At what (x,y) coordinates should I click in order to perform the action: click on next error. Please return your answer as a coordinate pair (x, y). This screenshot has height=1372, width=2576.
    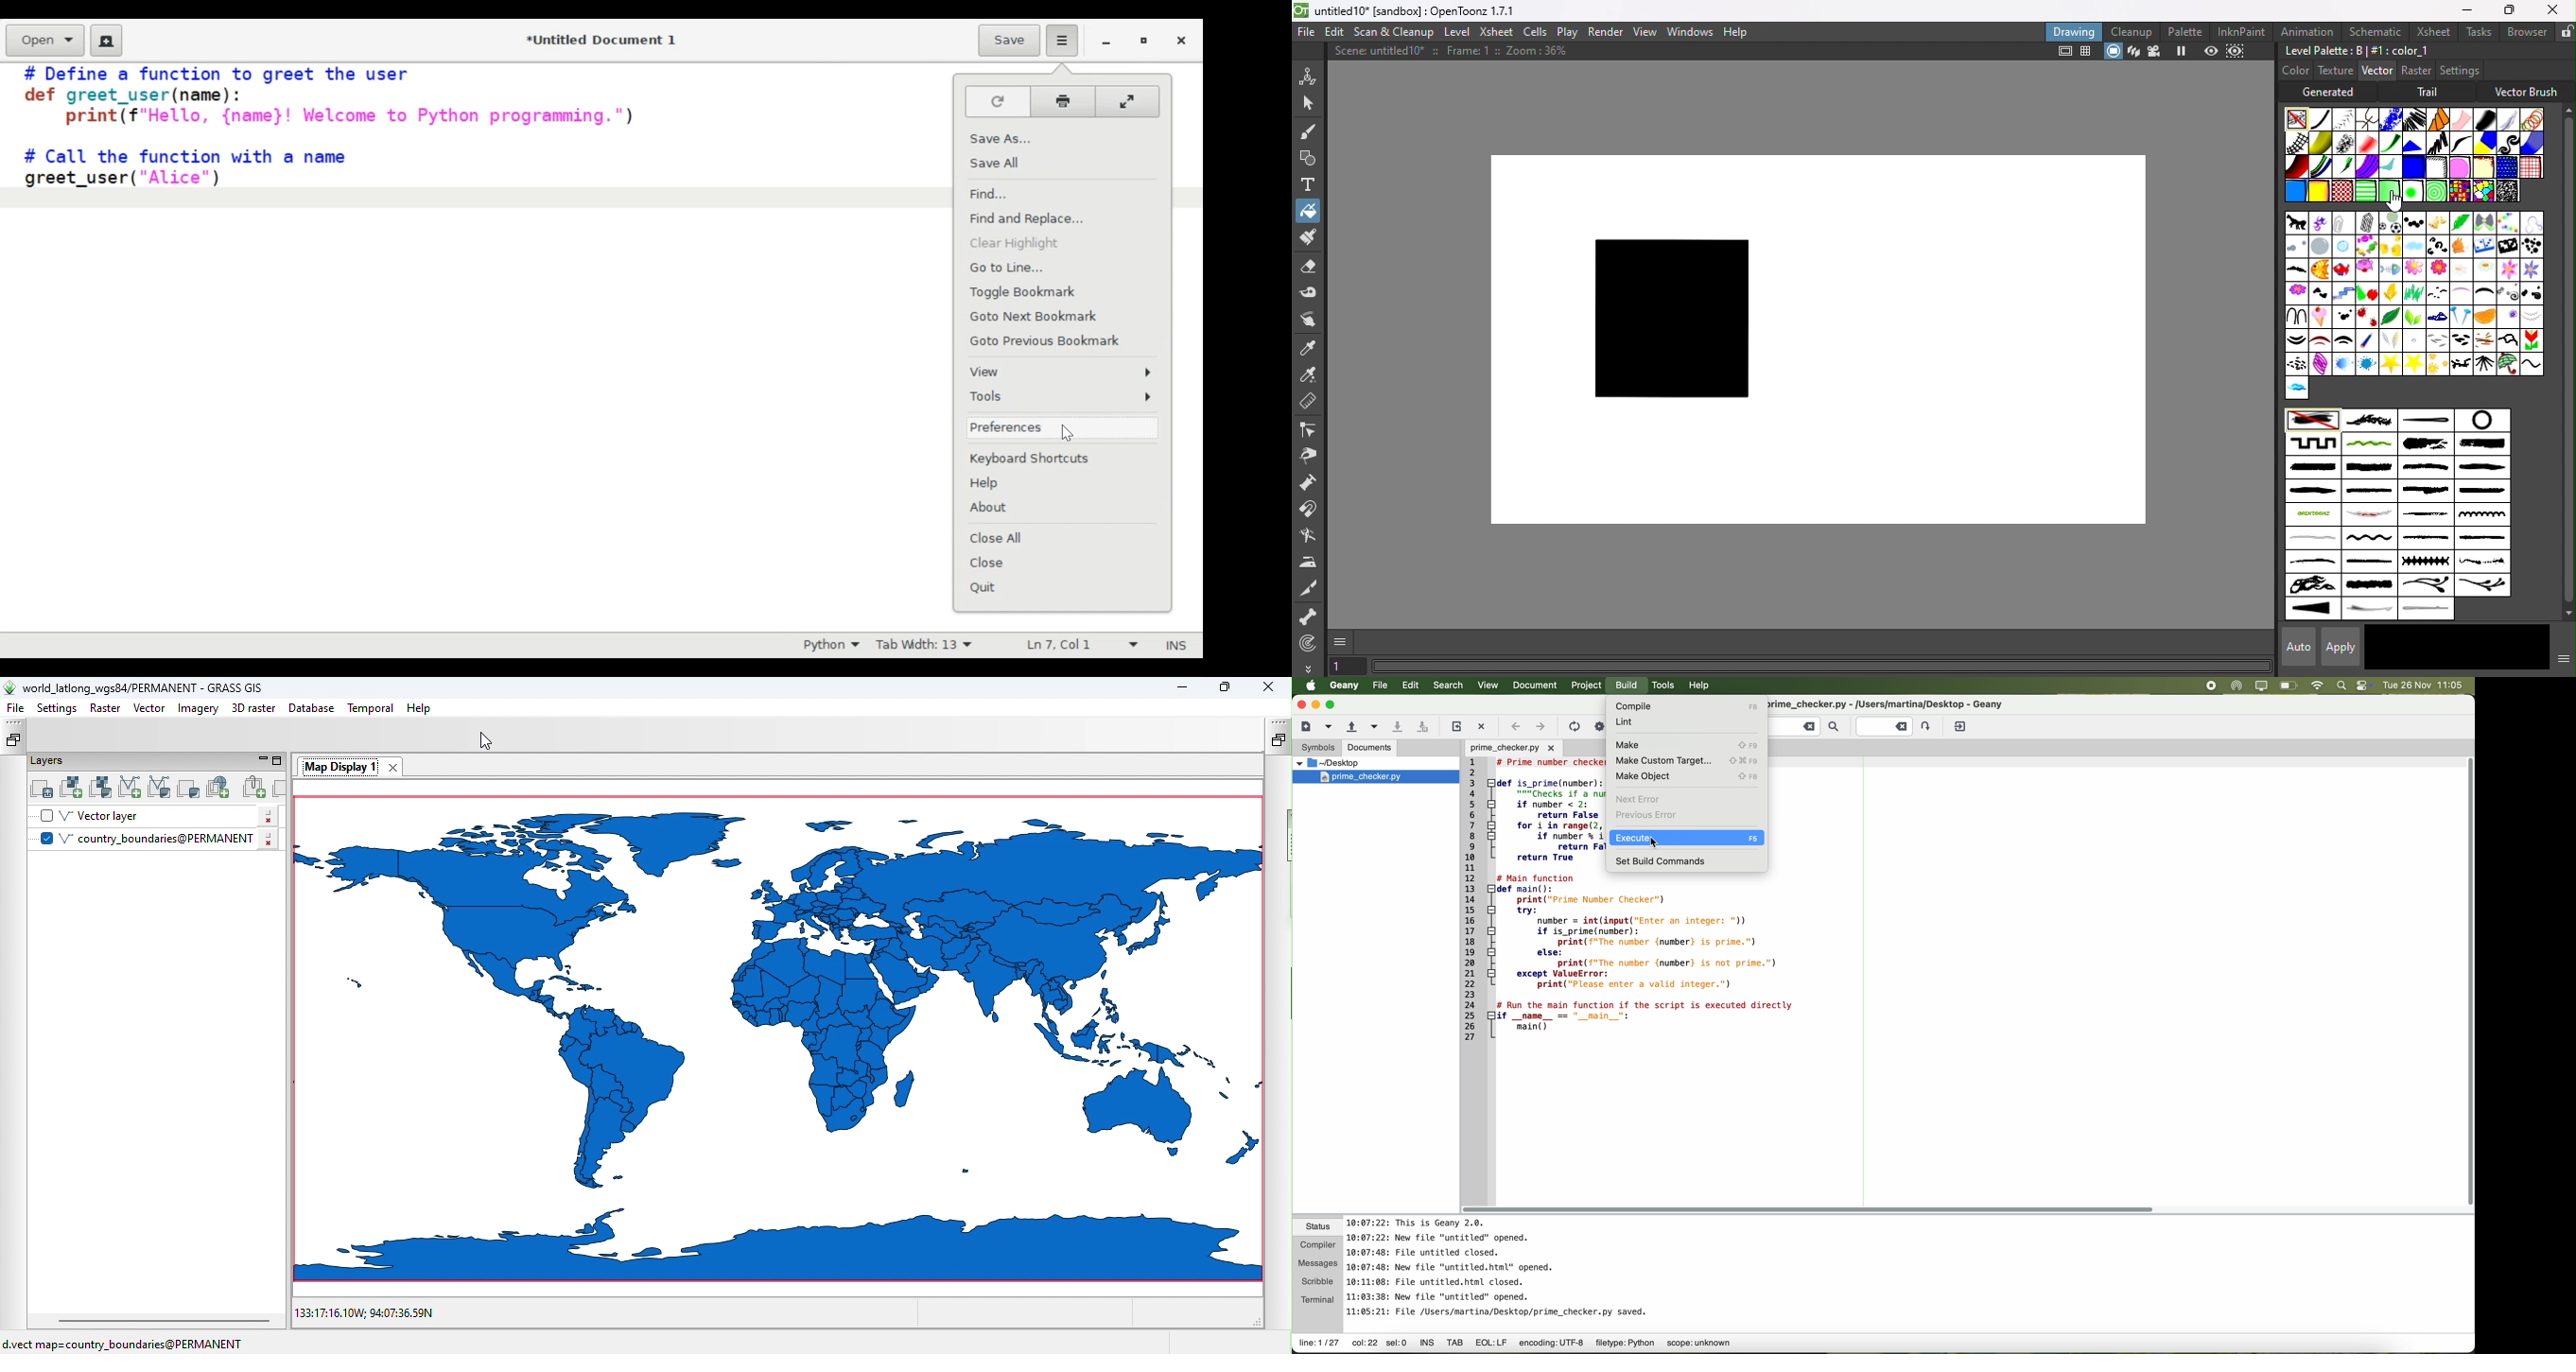
    Looking at the image, I should click on (1638, 797).